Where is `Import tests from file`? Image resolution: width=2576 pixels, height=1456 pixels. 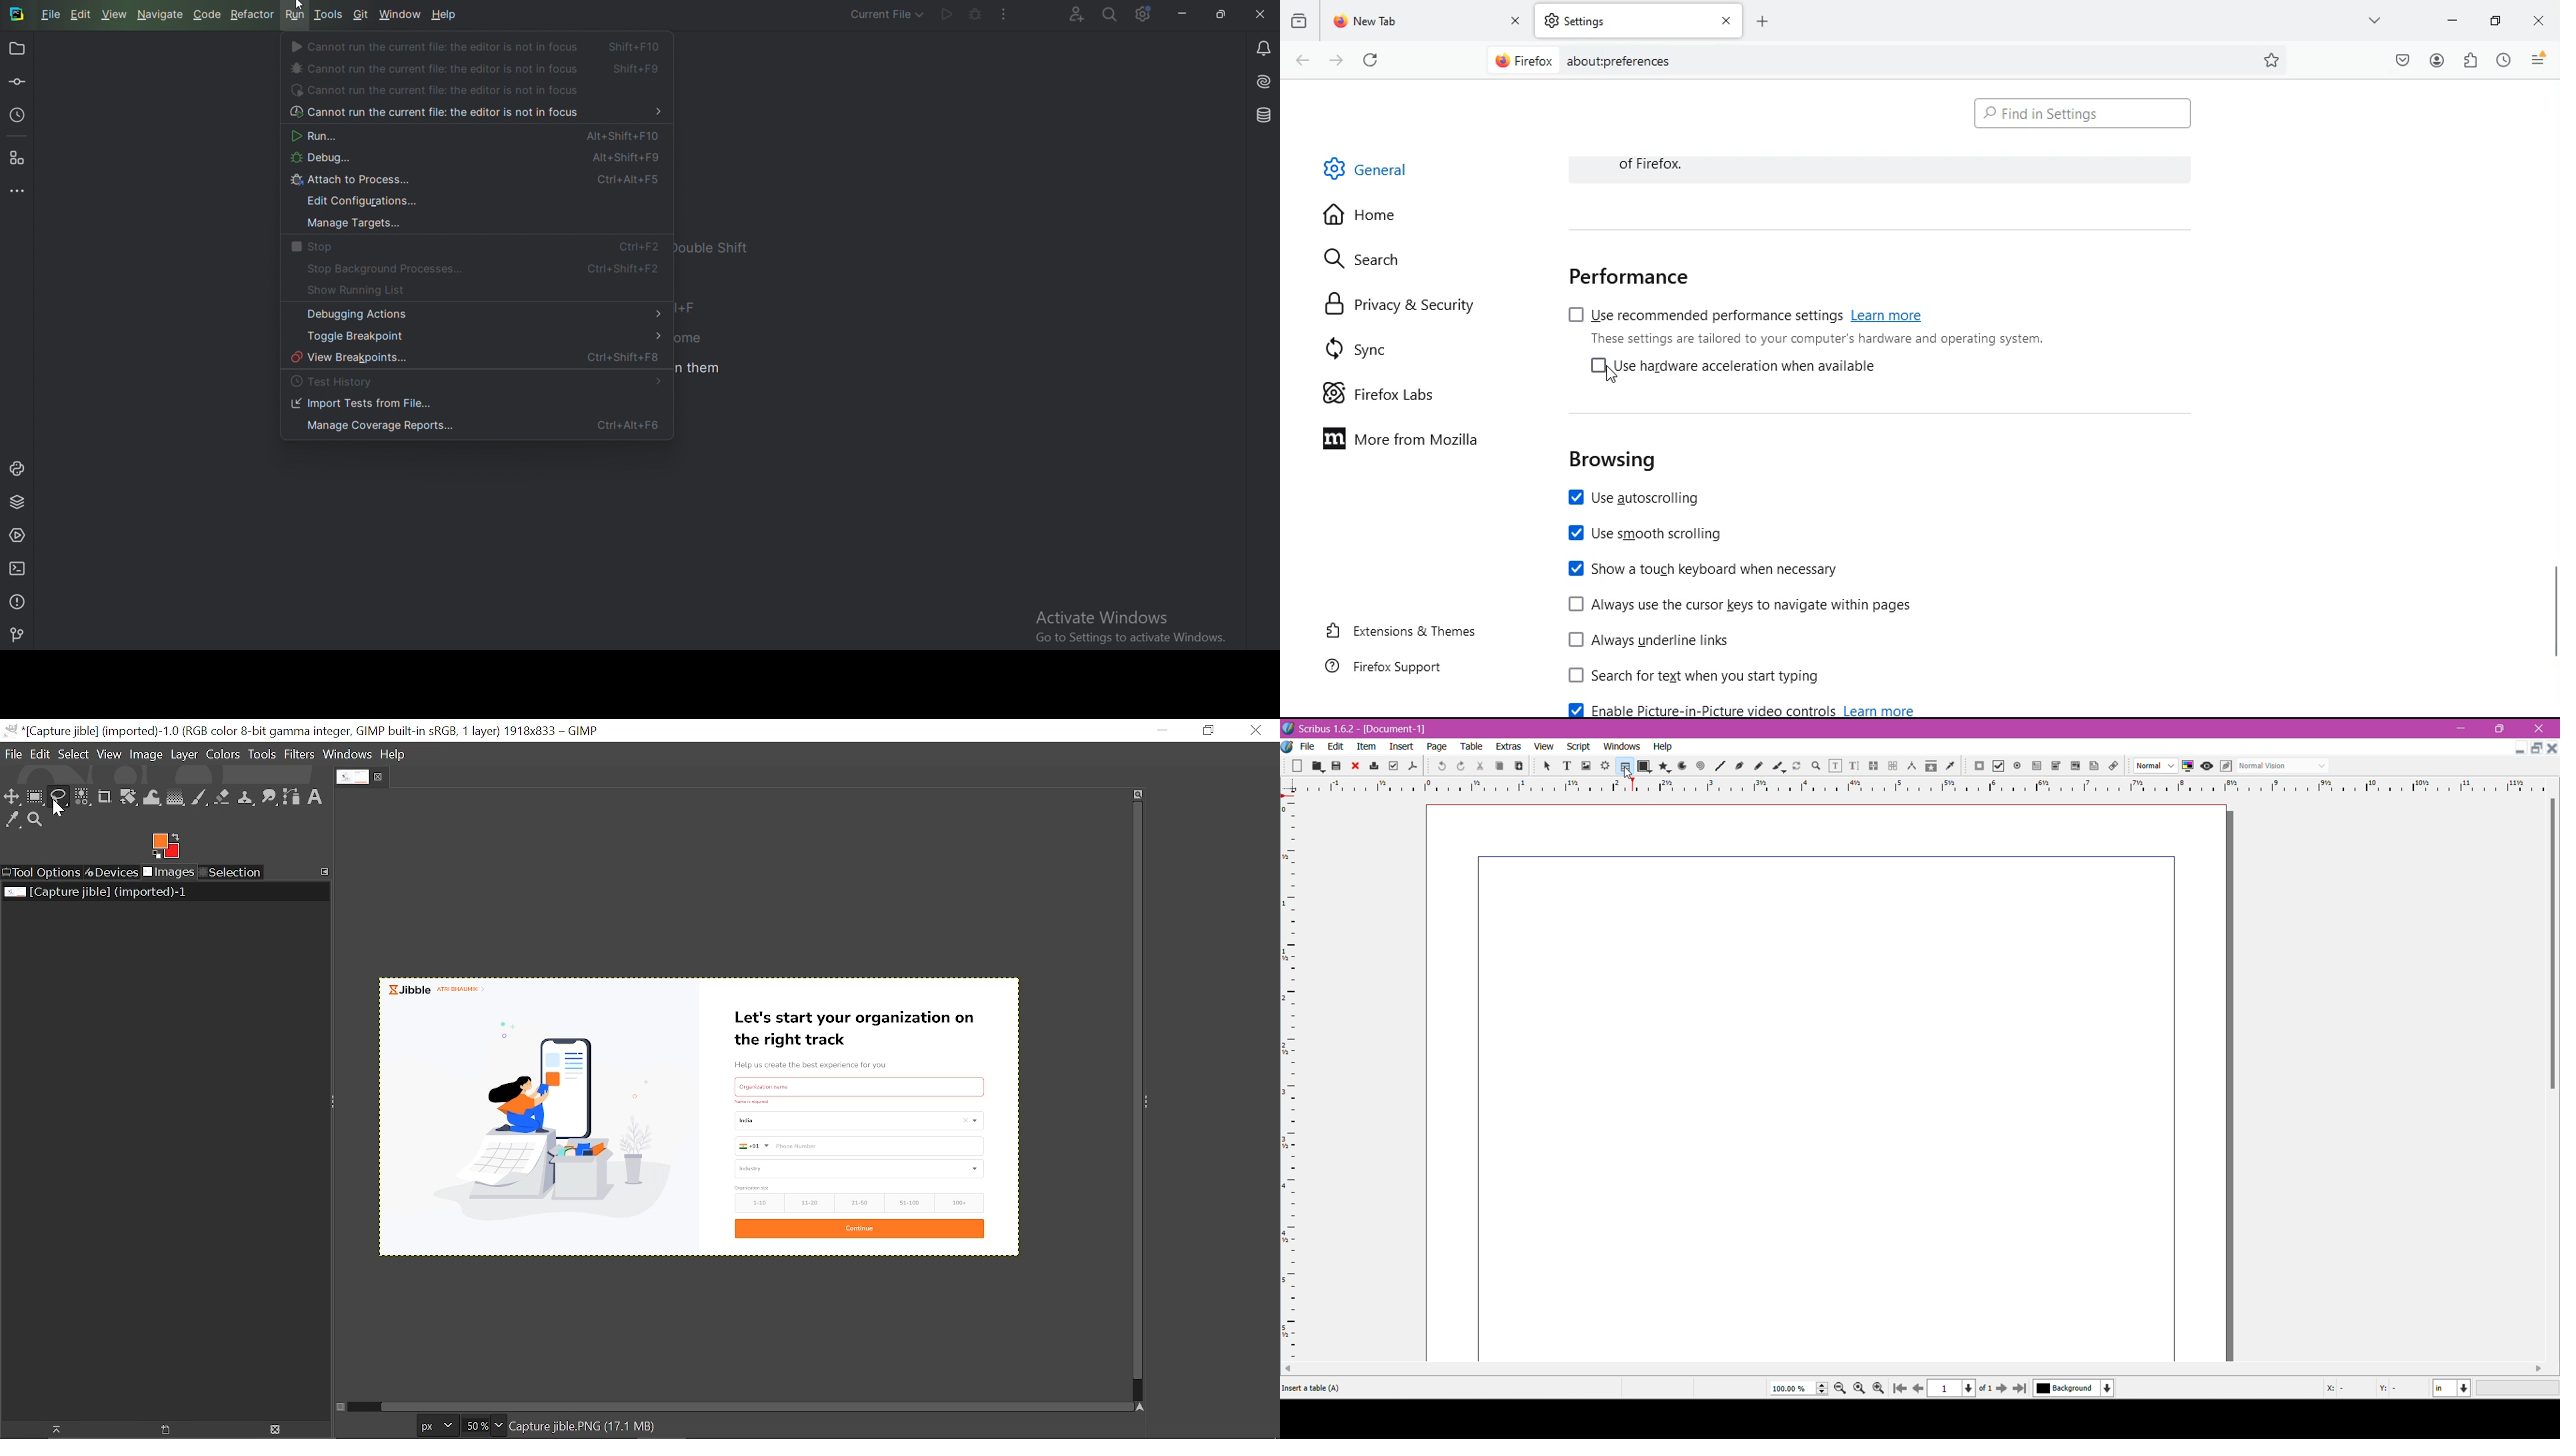
Import tests from file is located at coordinates (363, 405).